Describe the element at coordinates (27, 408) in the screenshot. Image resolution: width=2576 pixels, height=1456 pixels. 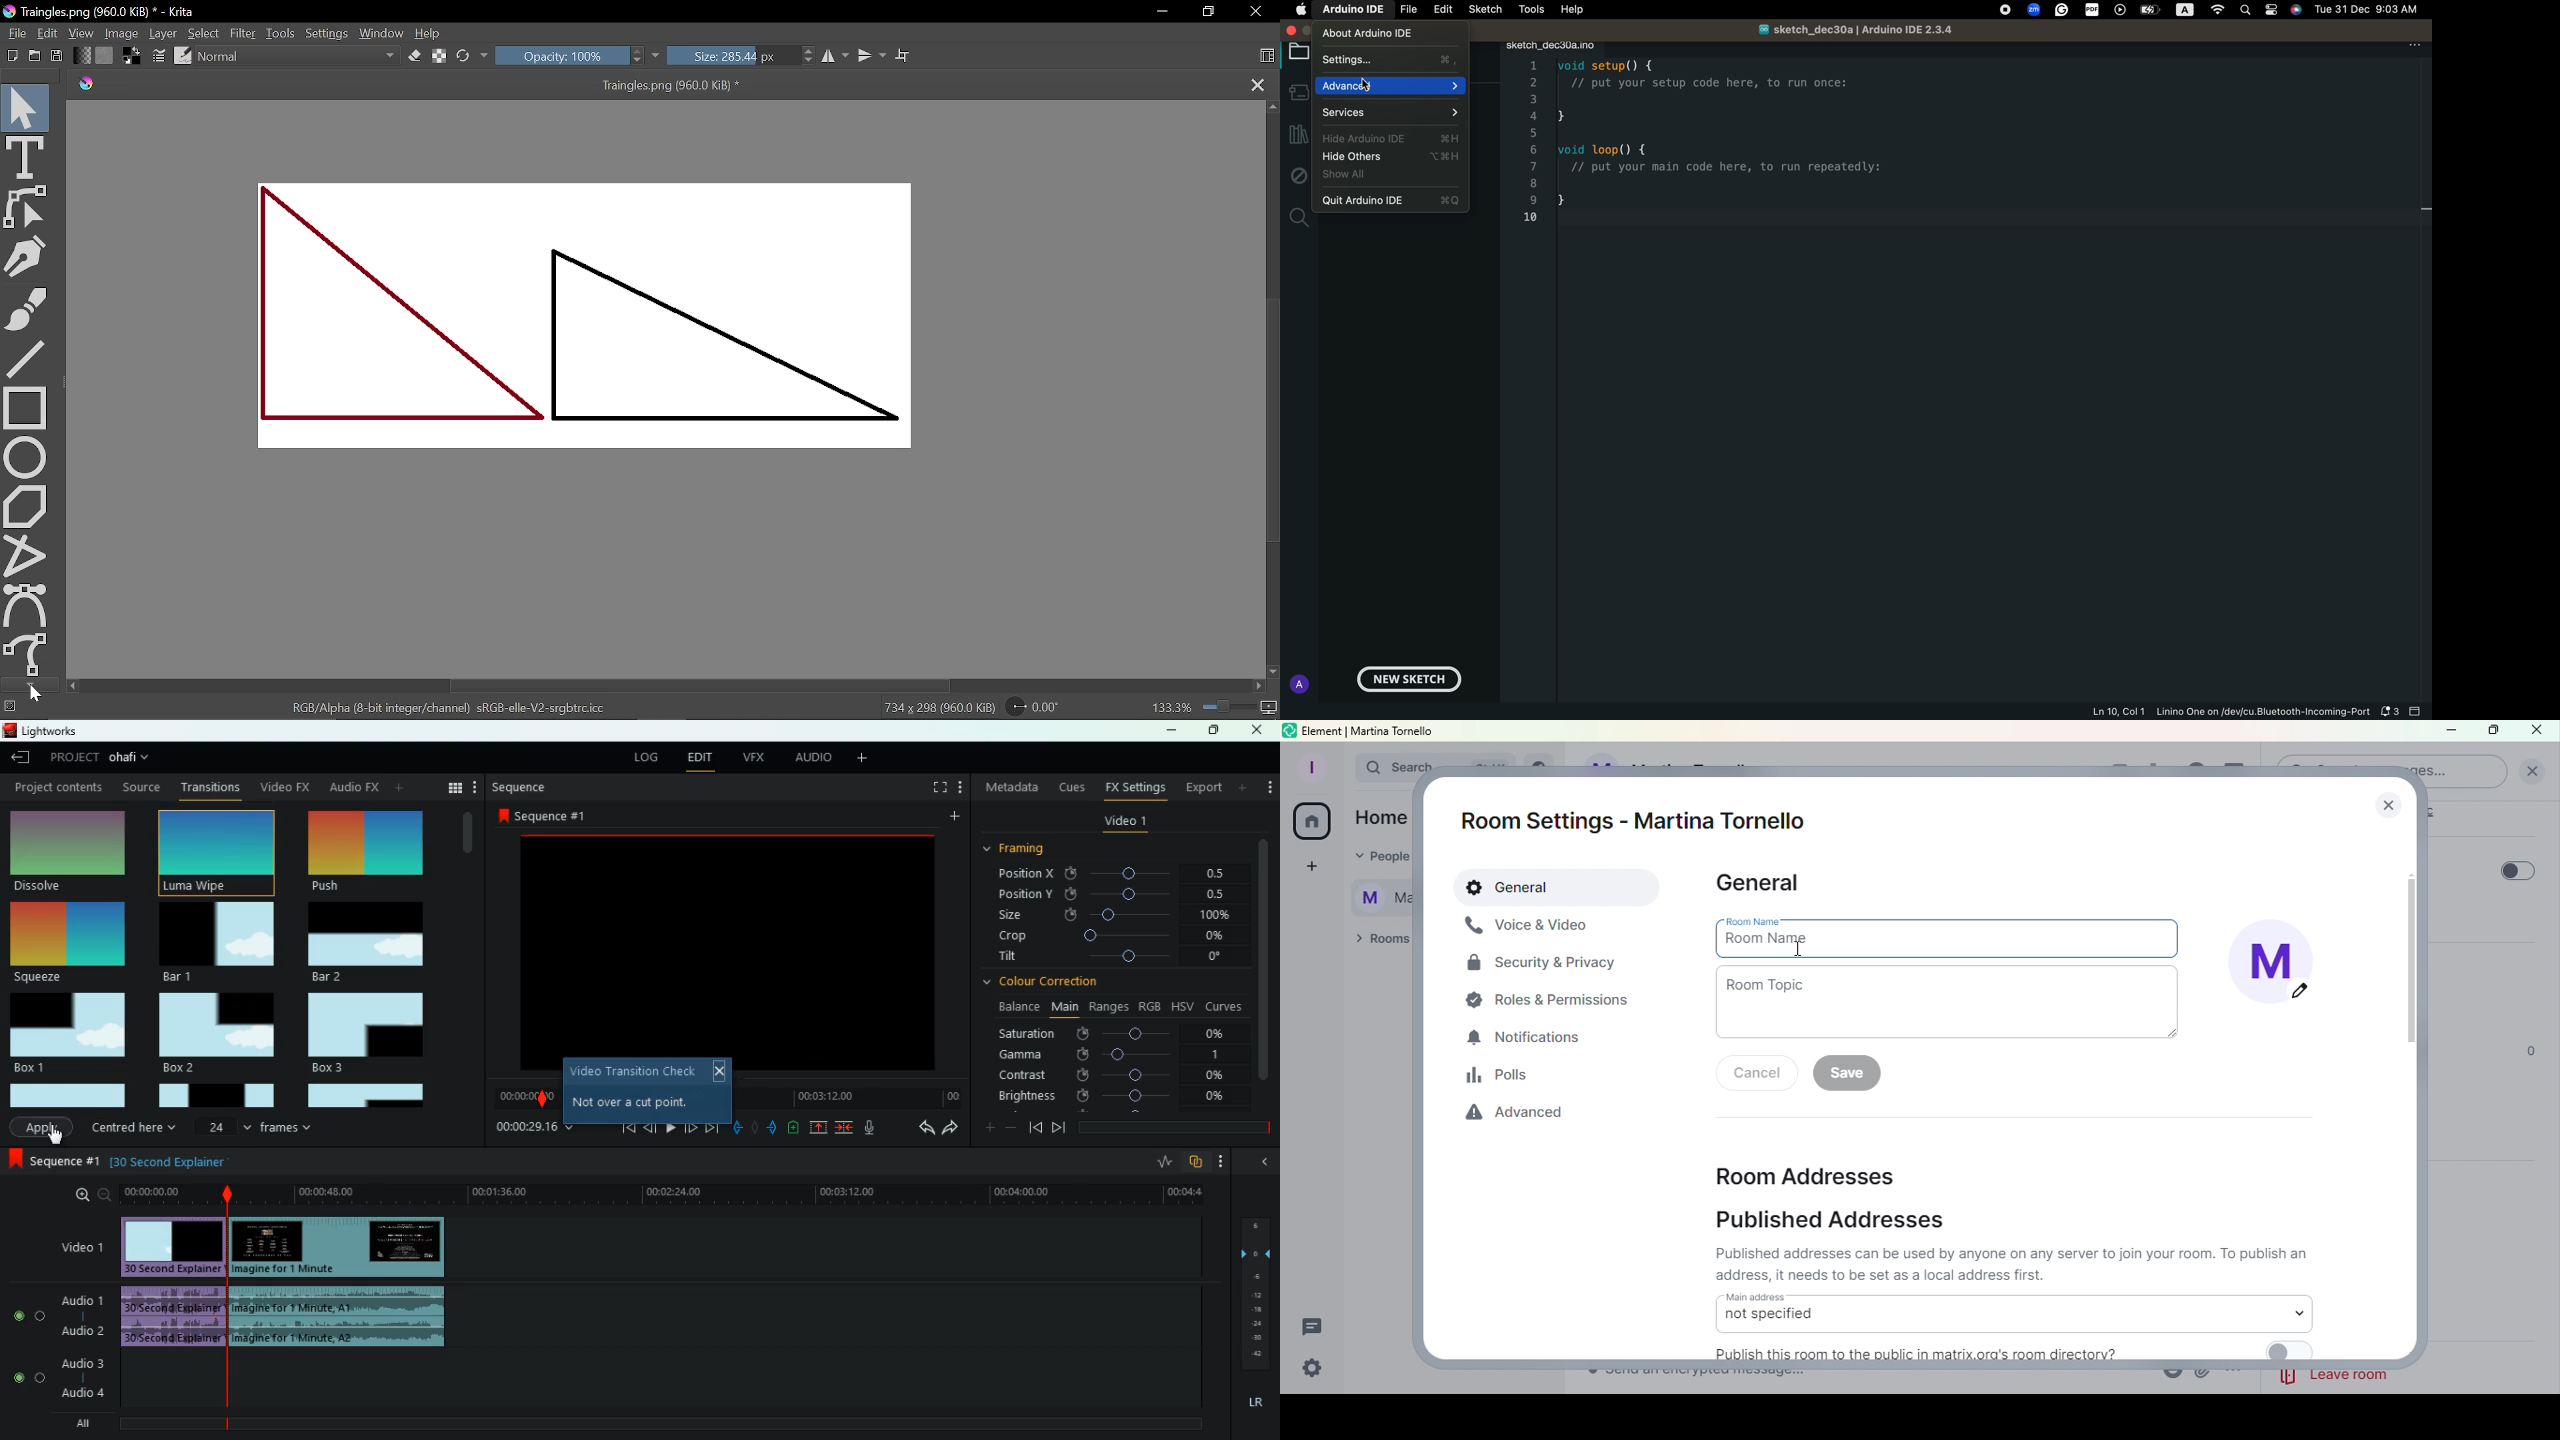
I see `Rectangle tool` at that location.